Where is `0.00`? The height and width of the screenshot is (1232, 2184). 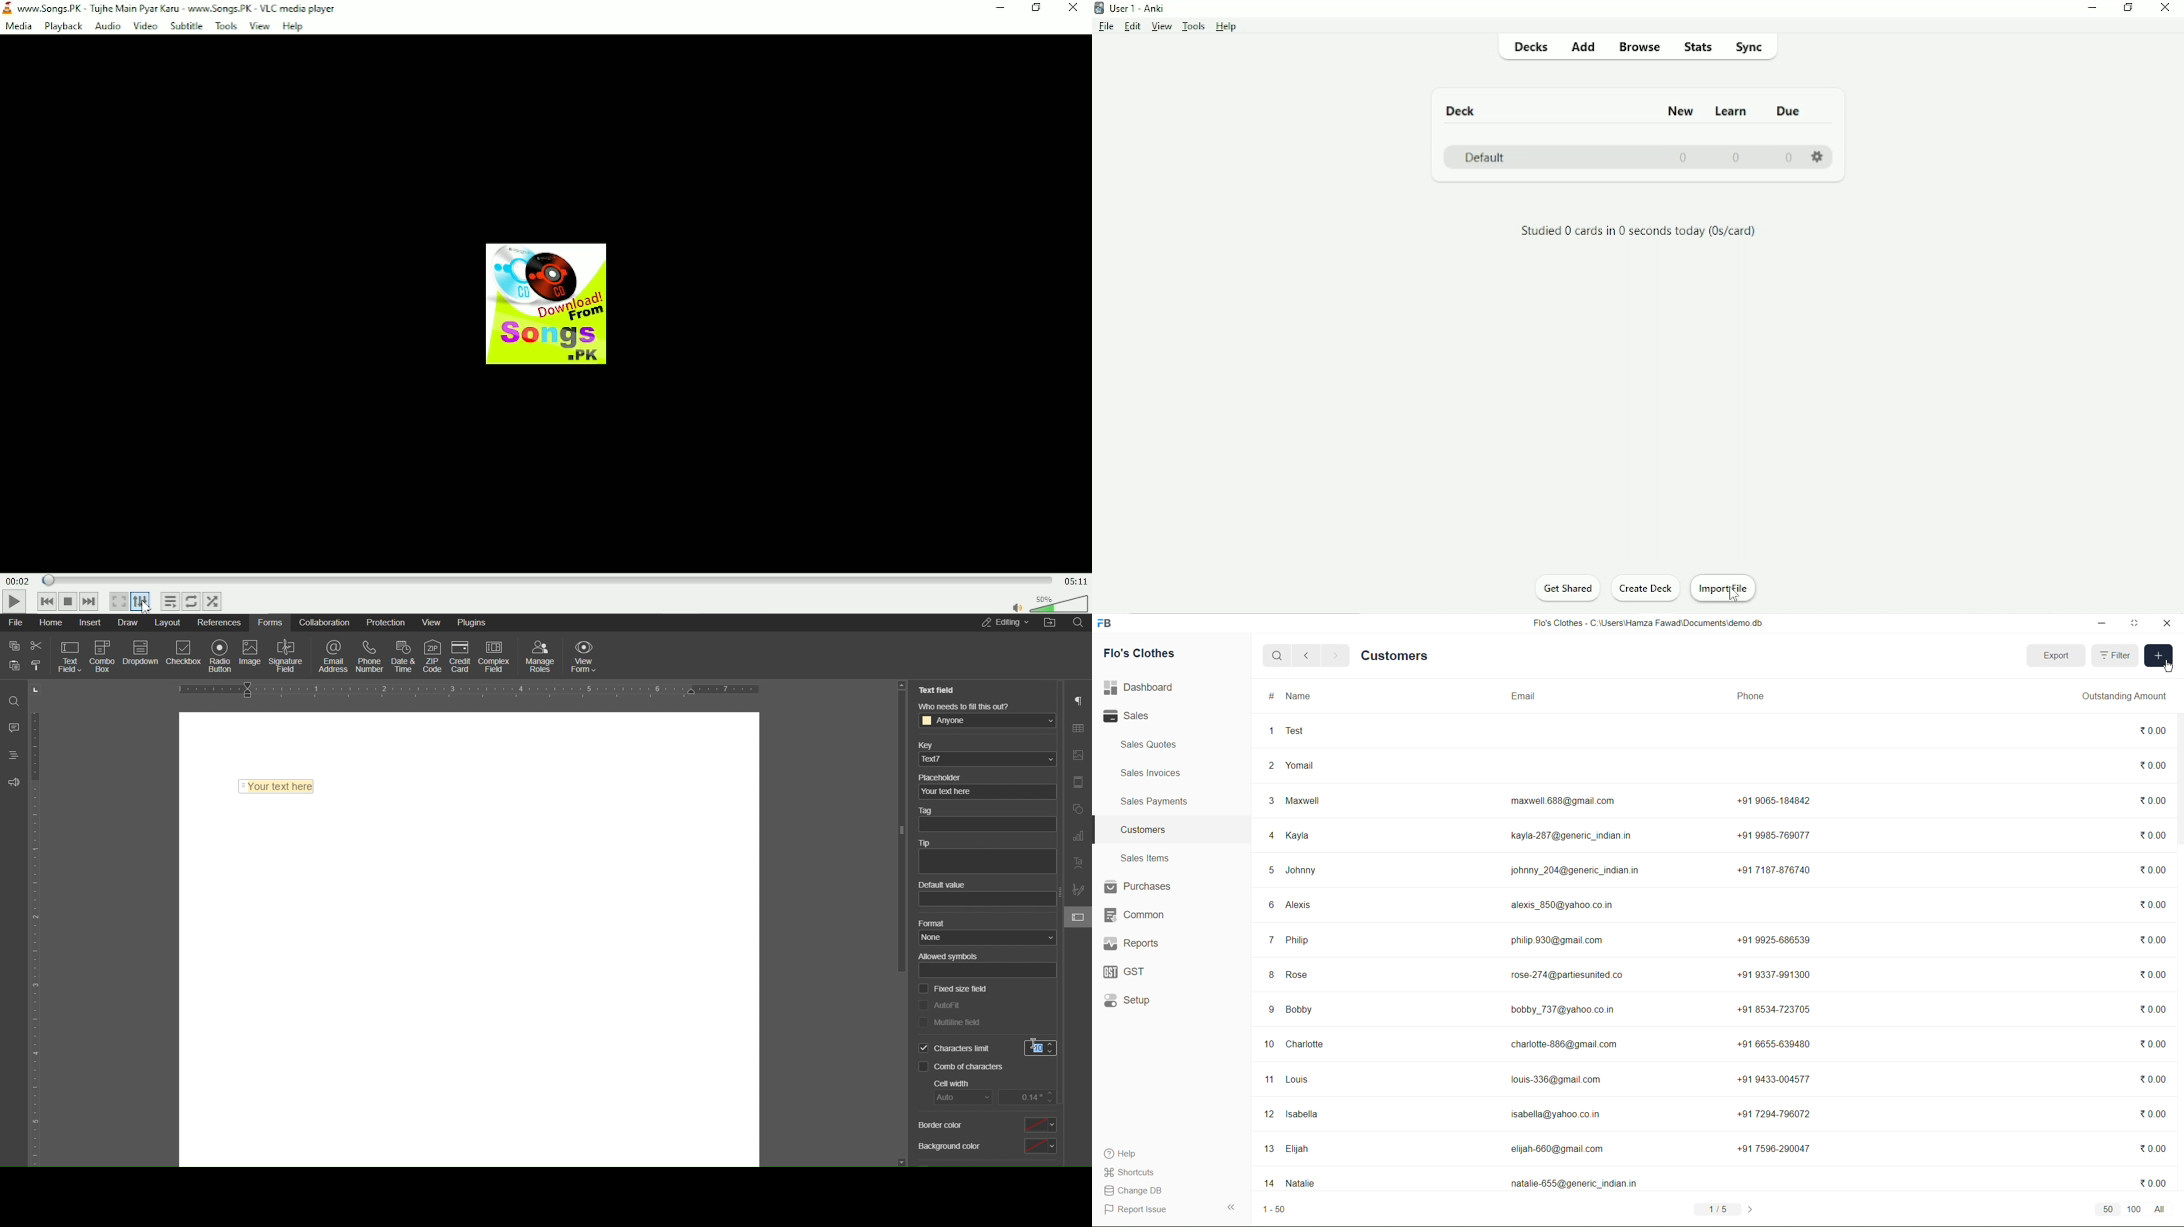
0.00 is located at coordinates (2150, 1007).